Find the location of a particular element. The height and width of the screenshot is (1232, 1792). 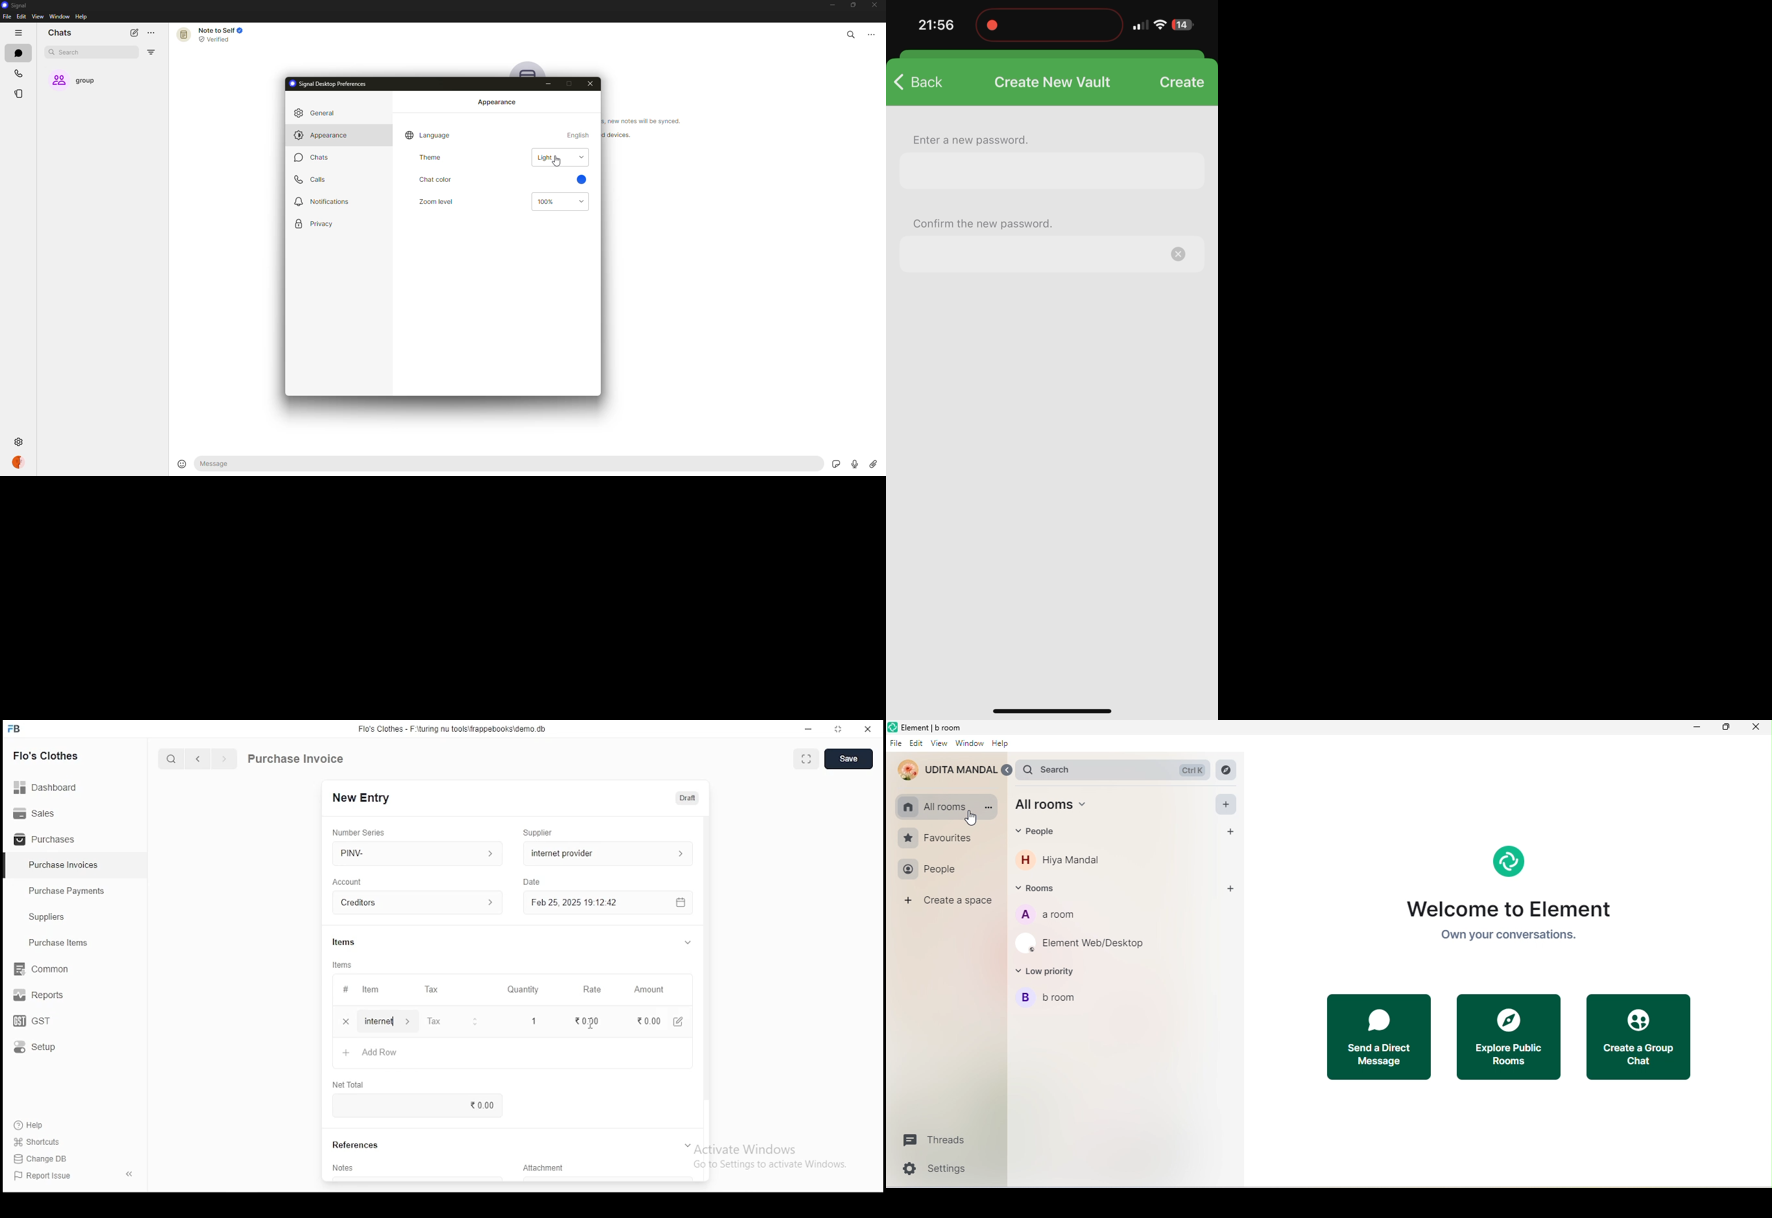

chats is located at coordinates (313, 157).